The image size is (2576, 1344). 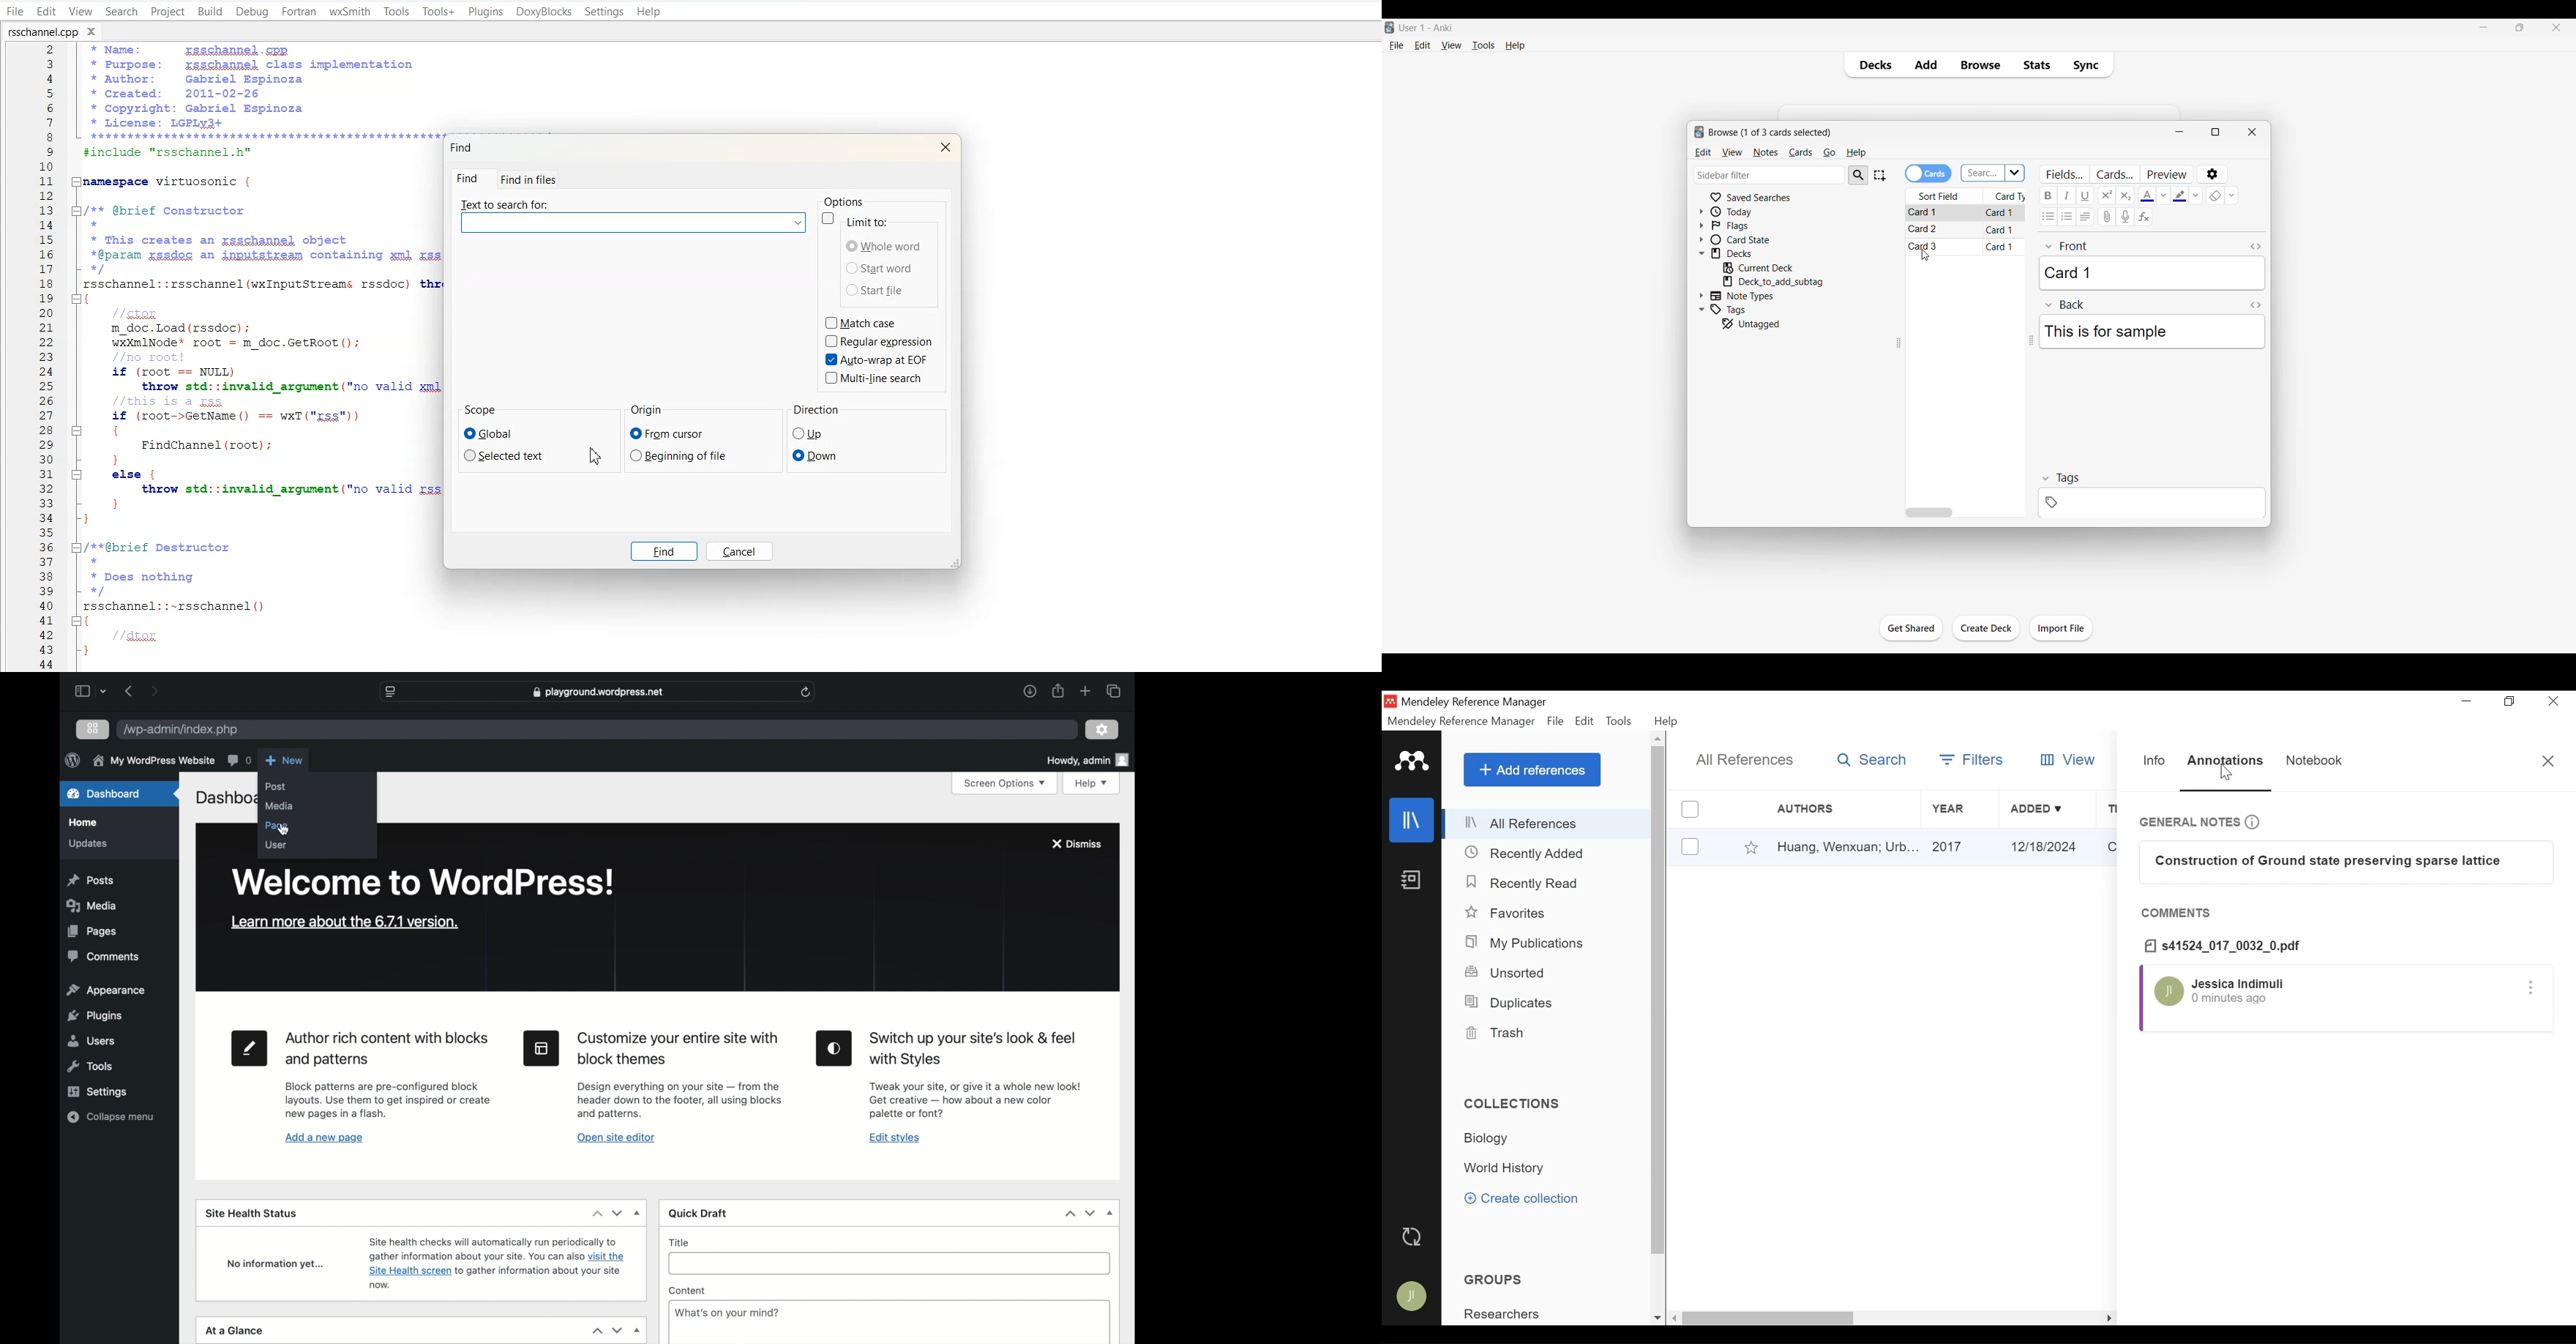 What do you see at coordinates (91, 881) in the screenshot?
I see `posts` at bounding box center [91, 881].